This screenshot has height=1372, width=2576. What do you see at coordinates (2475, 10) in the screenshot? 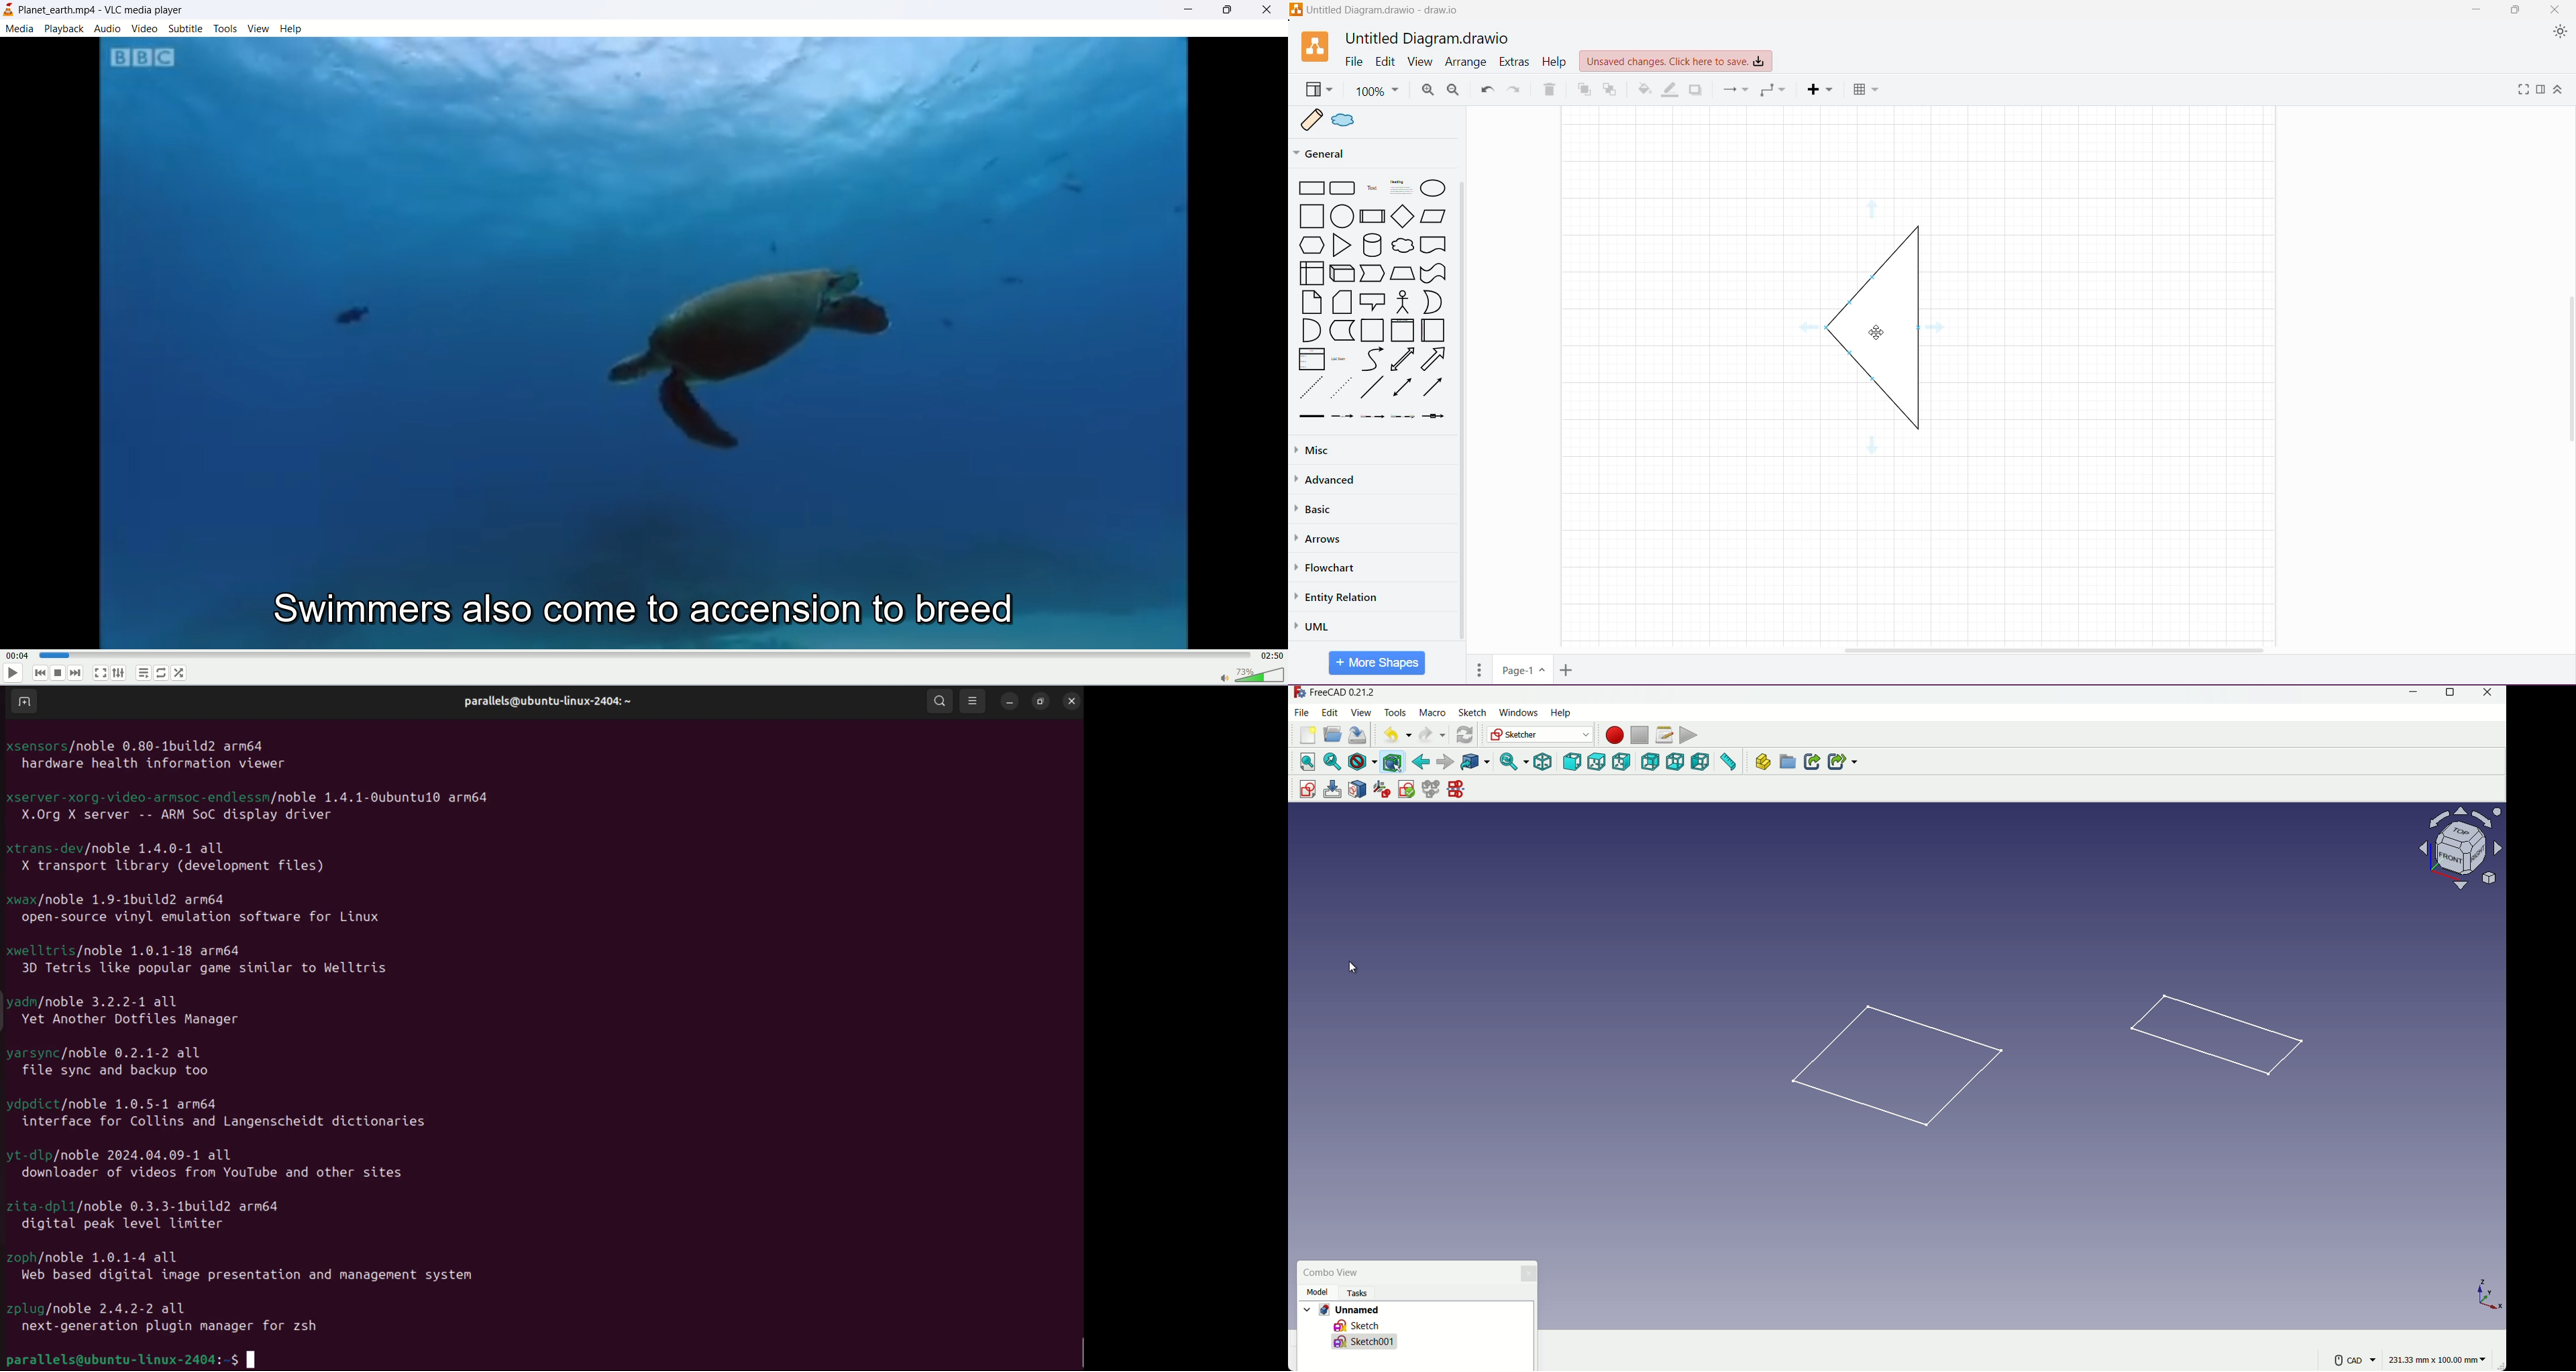
I see `Minimize` at bounding box center [2475, 10].